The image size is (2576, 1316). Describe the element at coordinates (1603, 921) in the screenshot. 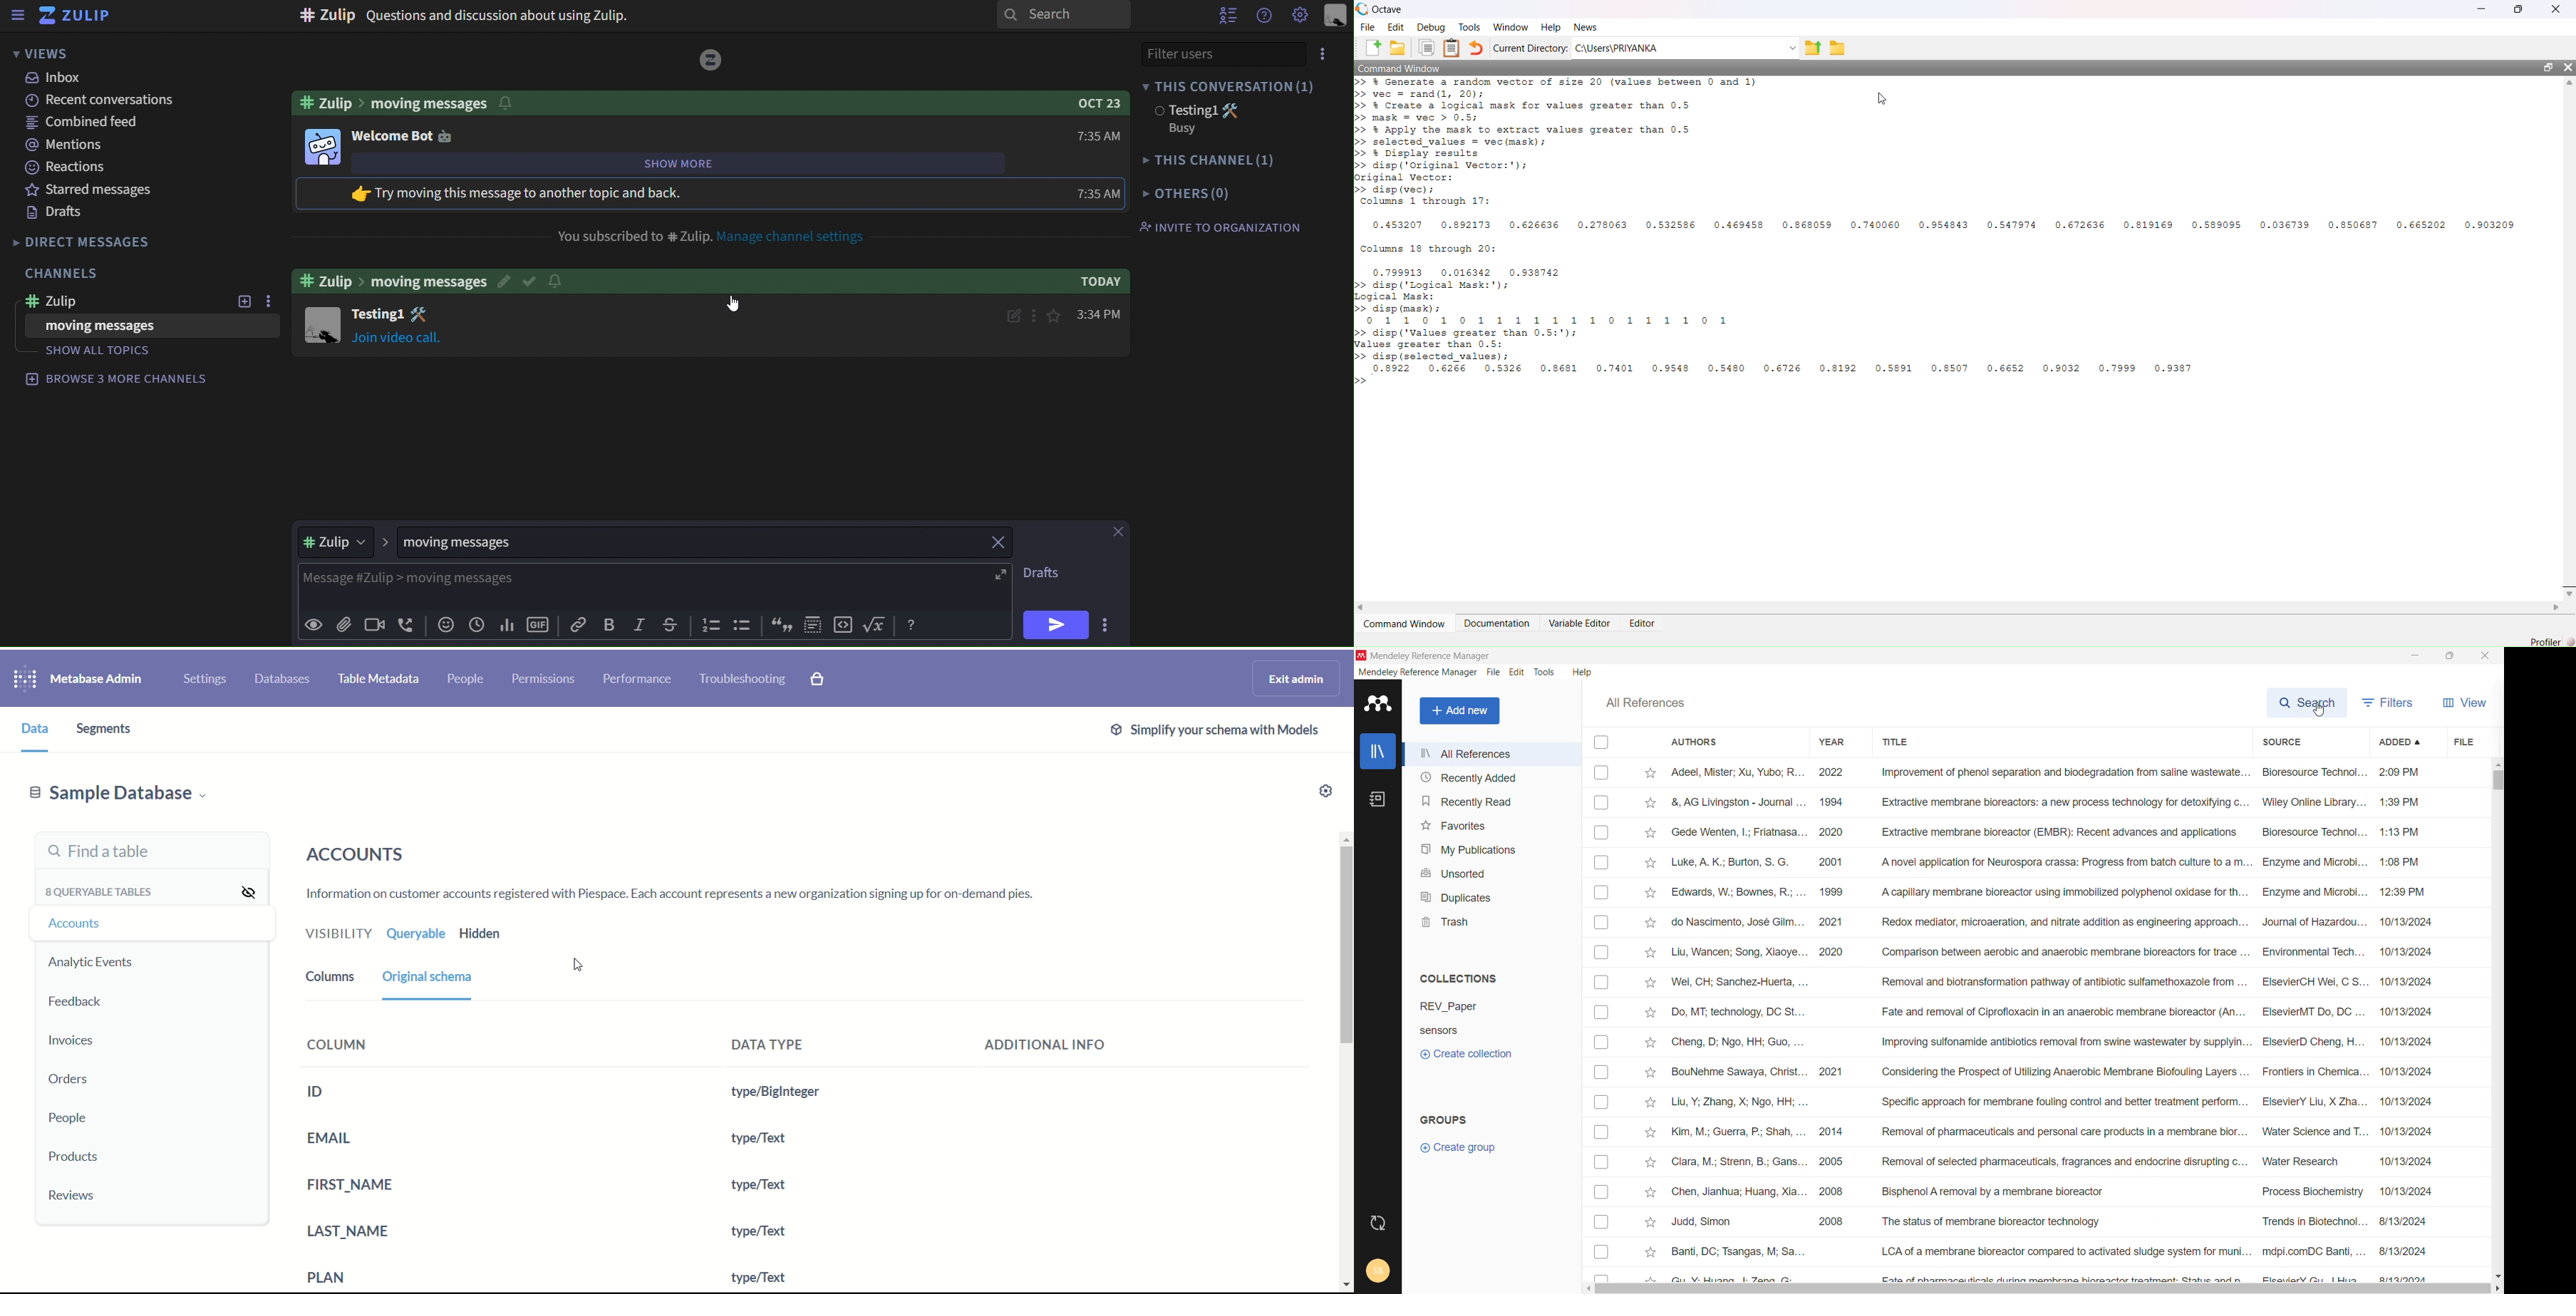

I see `Checkbox` at that location.